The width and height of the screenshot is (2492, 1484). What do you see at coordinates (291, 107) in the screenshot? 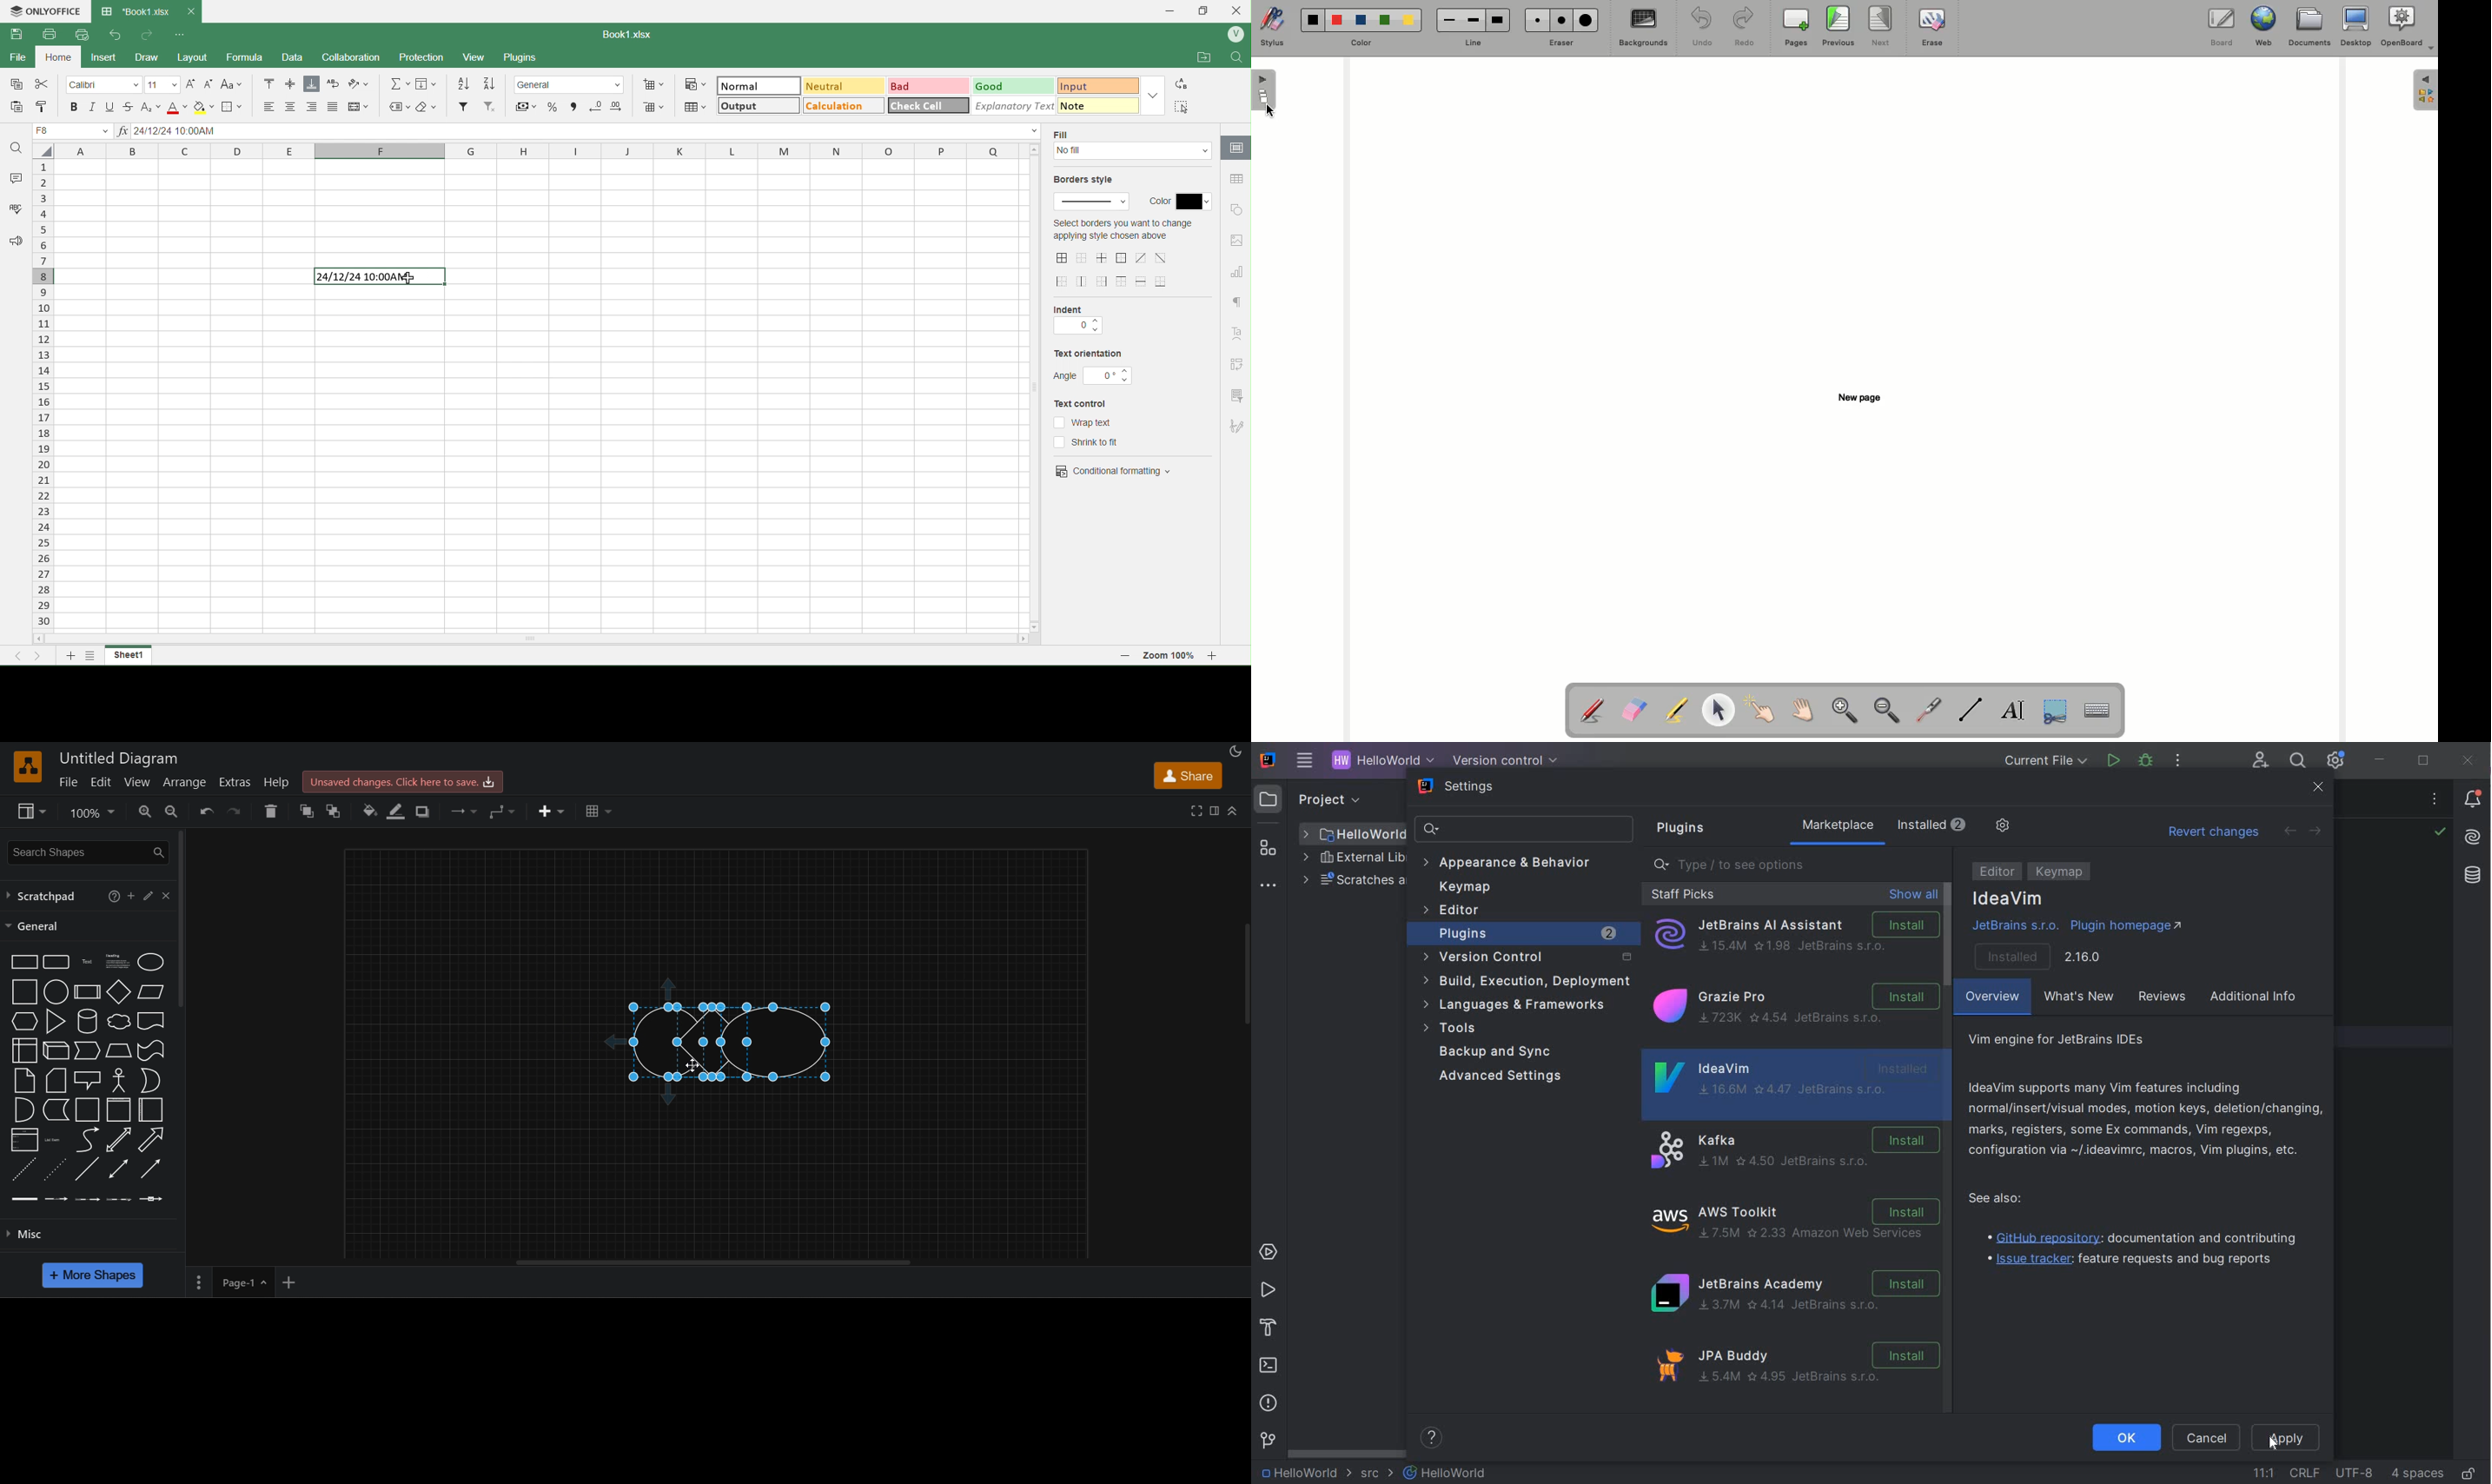
I see `Center` at bounding box center [291, 107].